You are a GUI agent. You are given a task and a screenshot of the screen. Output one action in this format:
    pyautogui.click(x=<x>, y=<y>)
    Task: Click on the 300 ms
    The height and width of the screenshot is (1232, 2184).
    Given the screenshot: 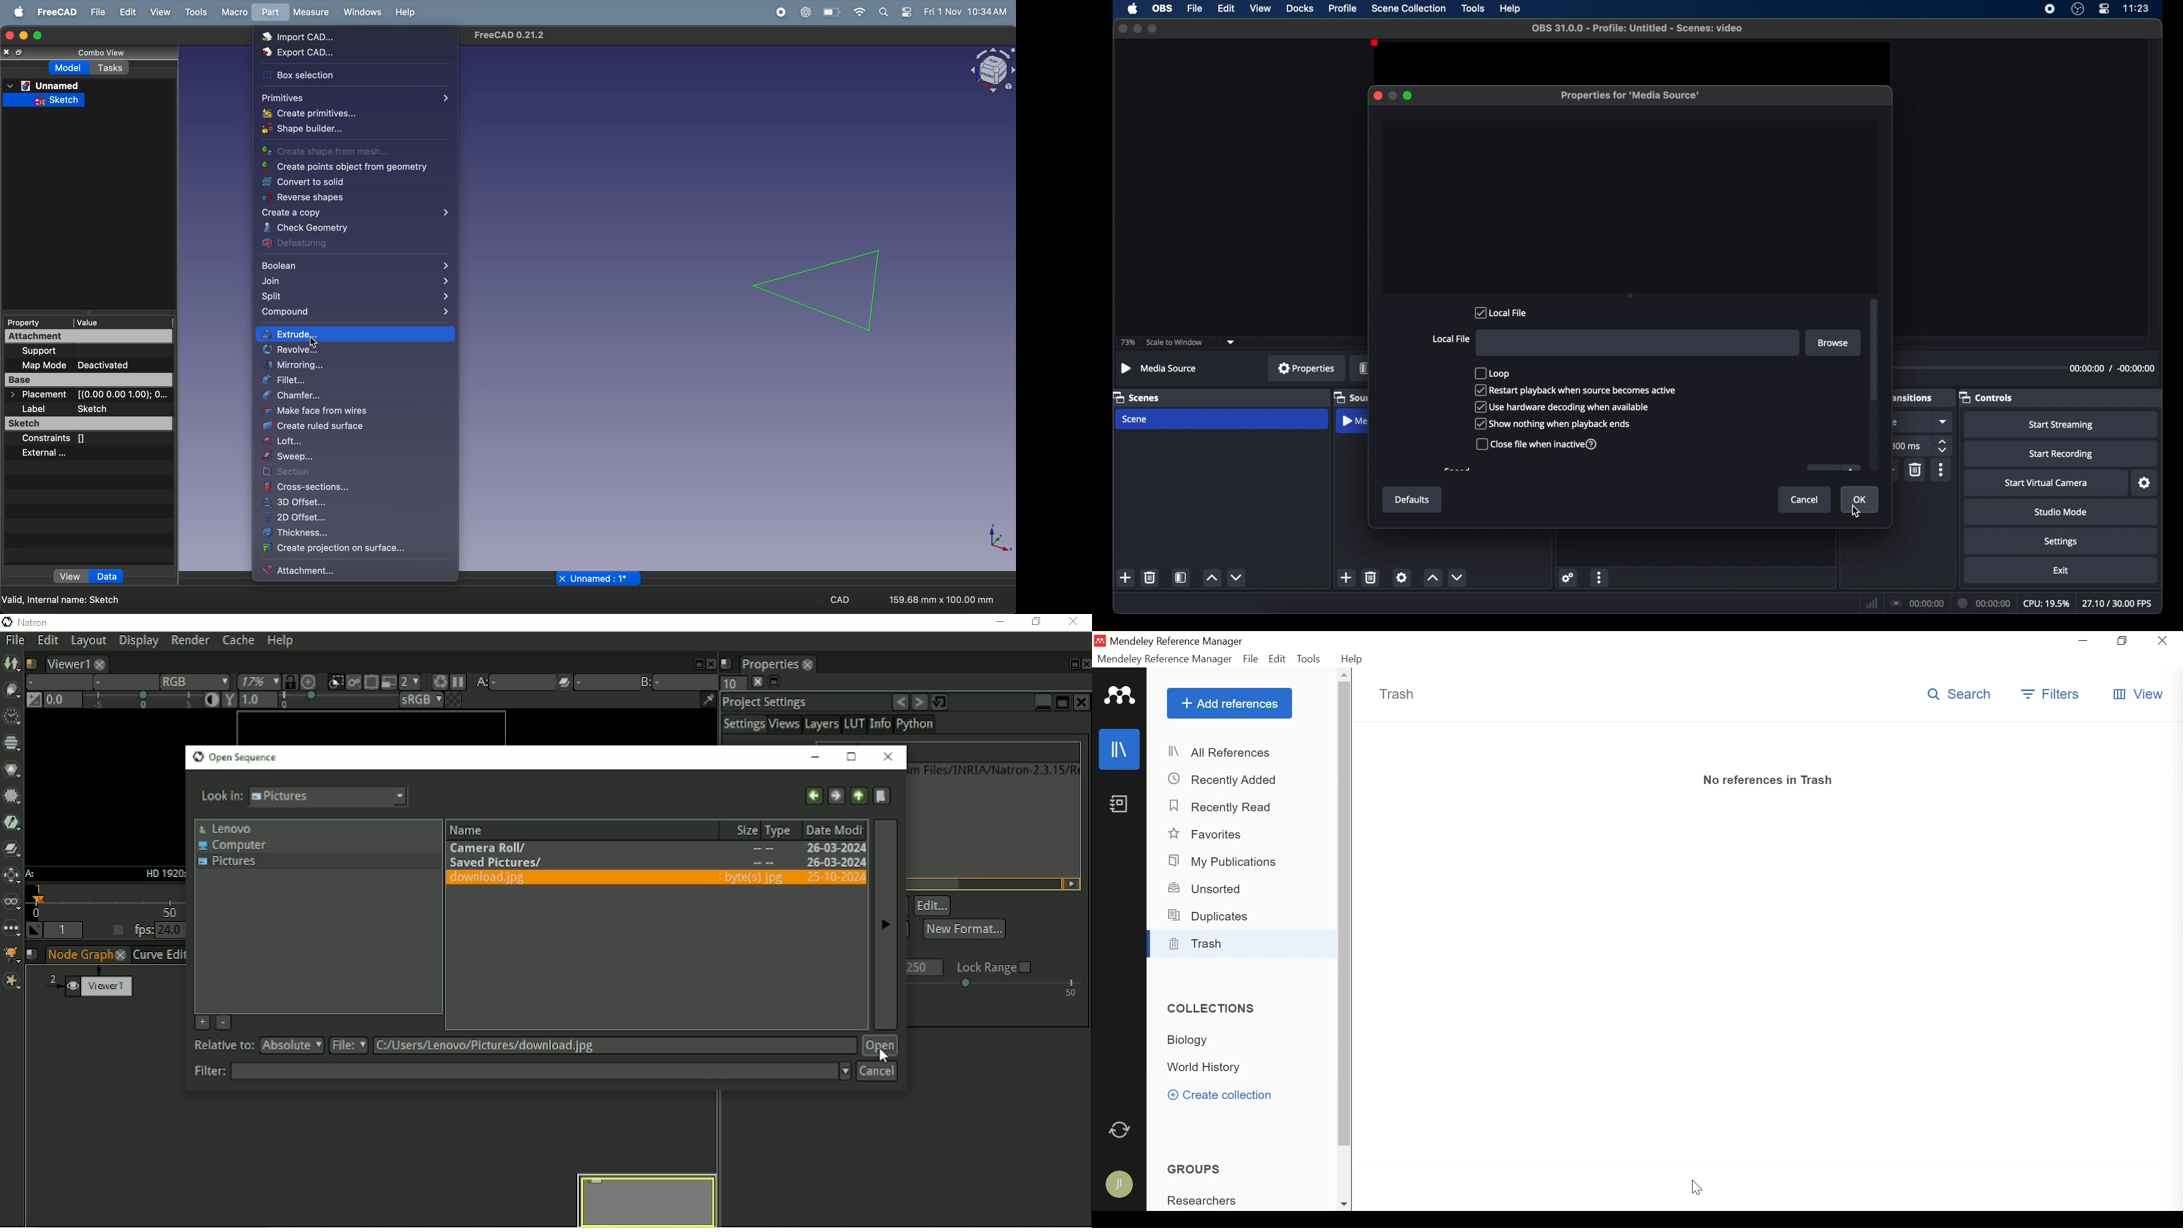 What is the action you would take?
    pyautogui.click(x=1906, y=446)
    